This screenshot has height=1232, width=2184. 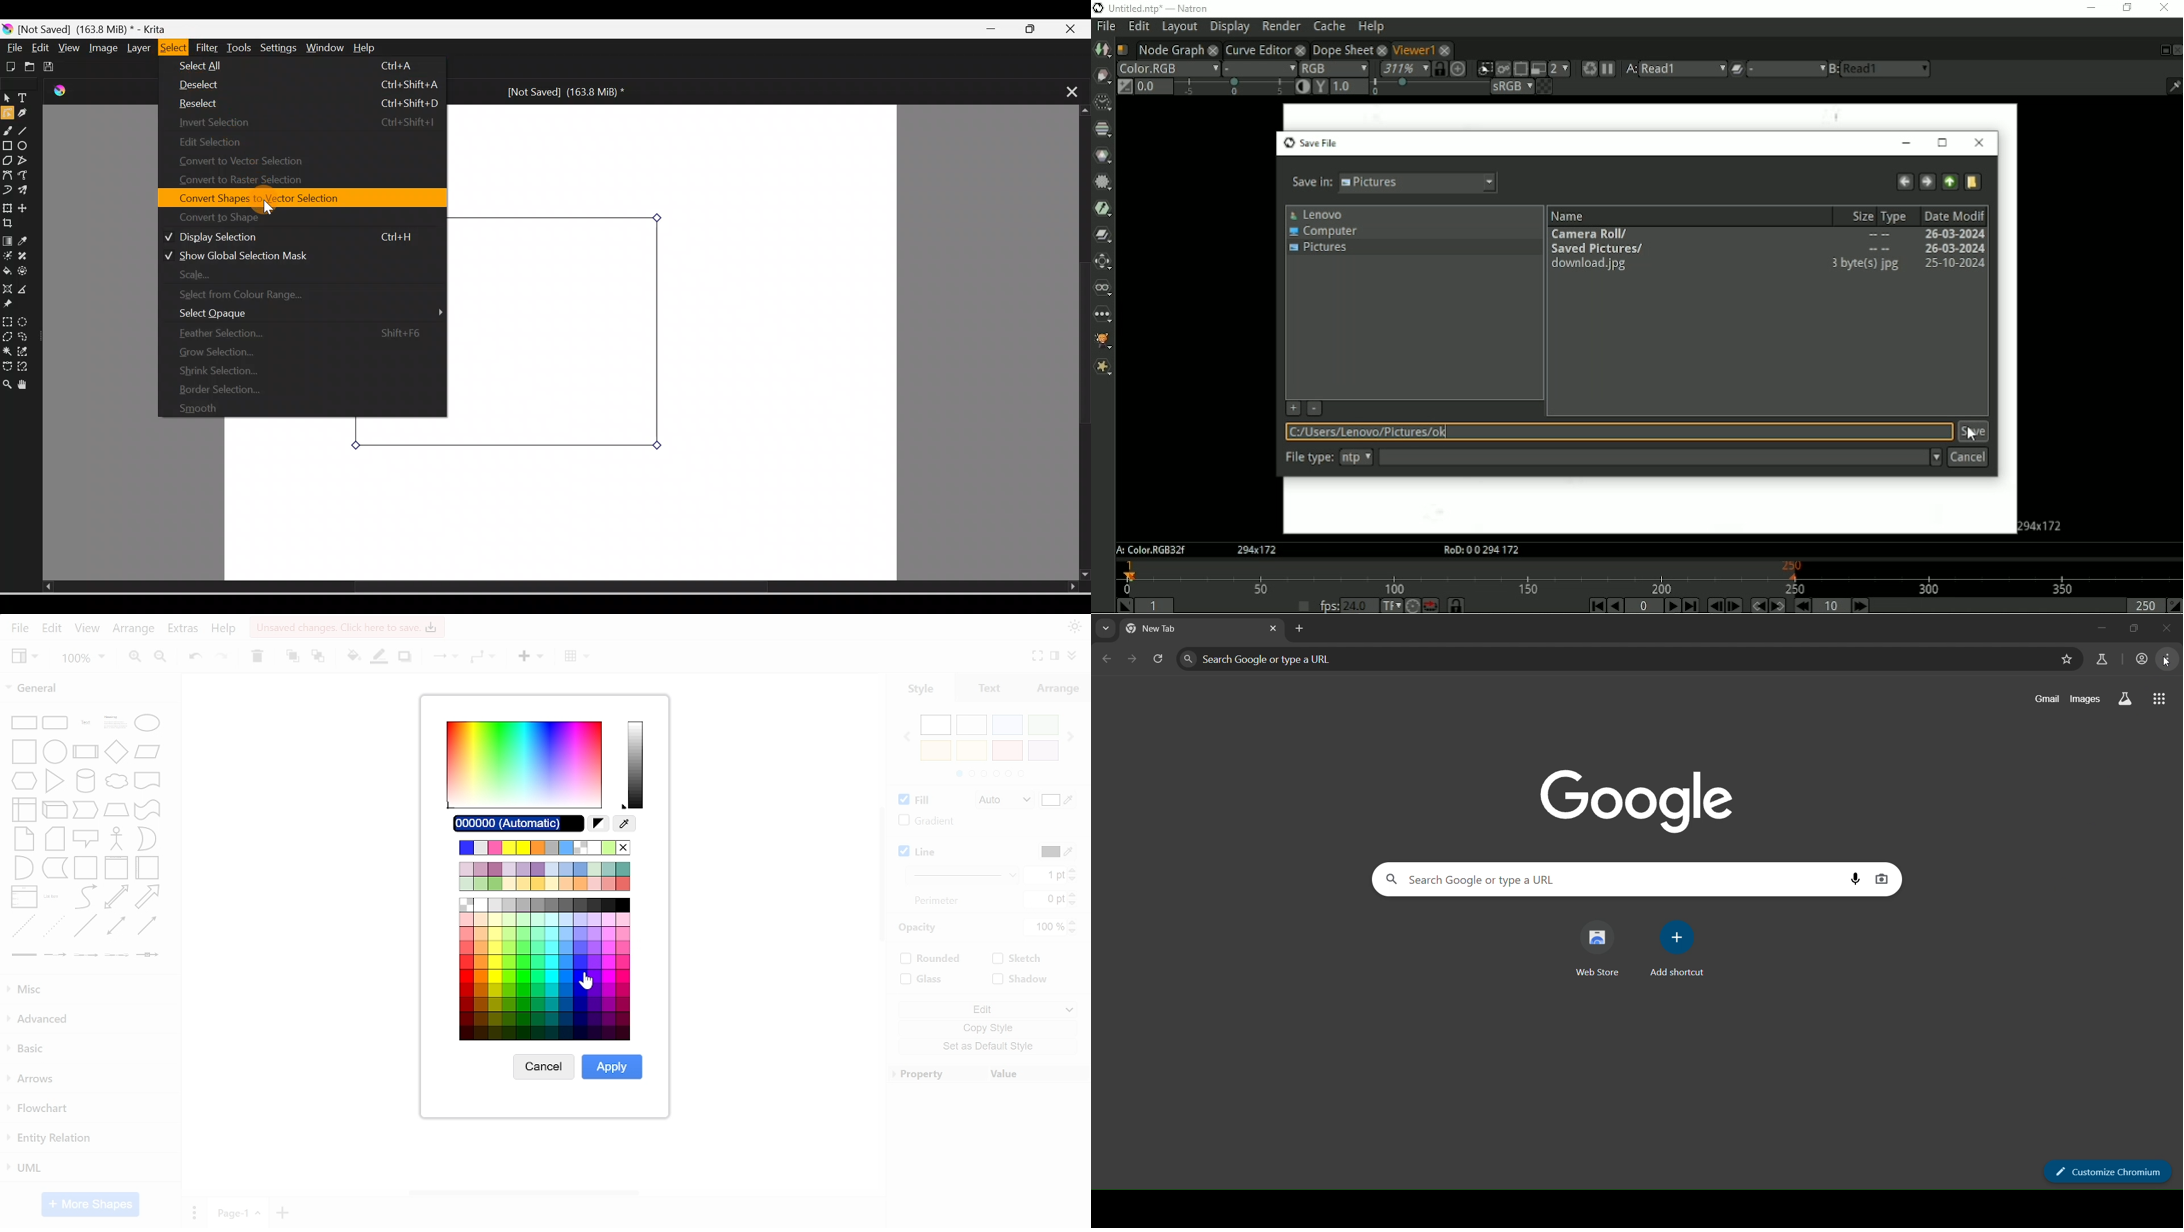 I want to click on connectors, so click(x=442, y=657).